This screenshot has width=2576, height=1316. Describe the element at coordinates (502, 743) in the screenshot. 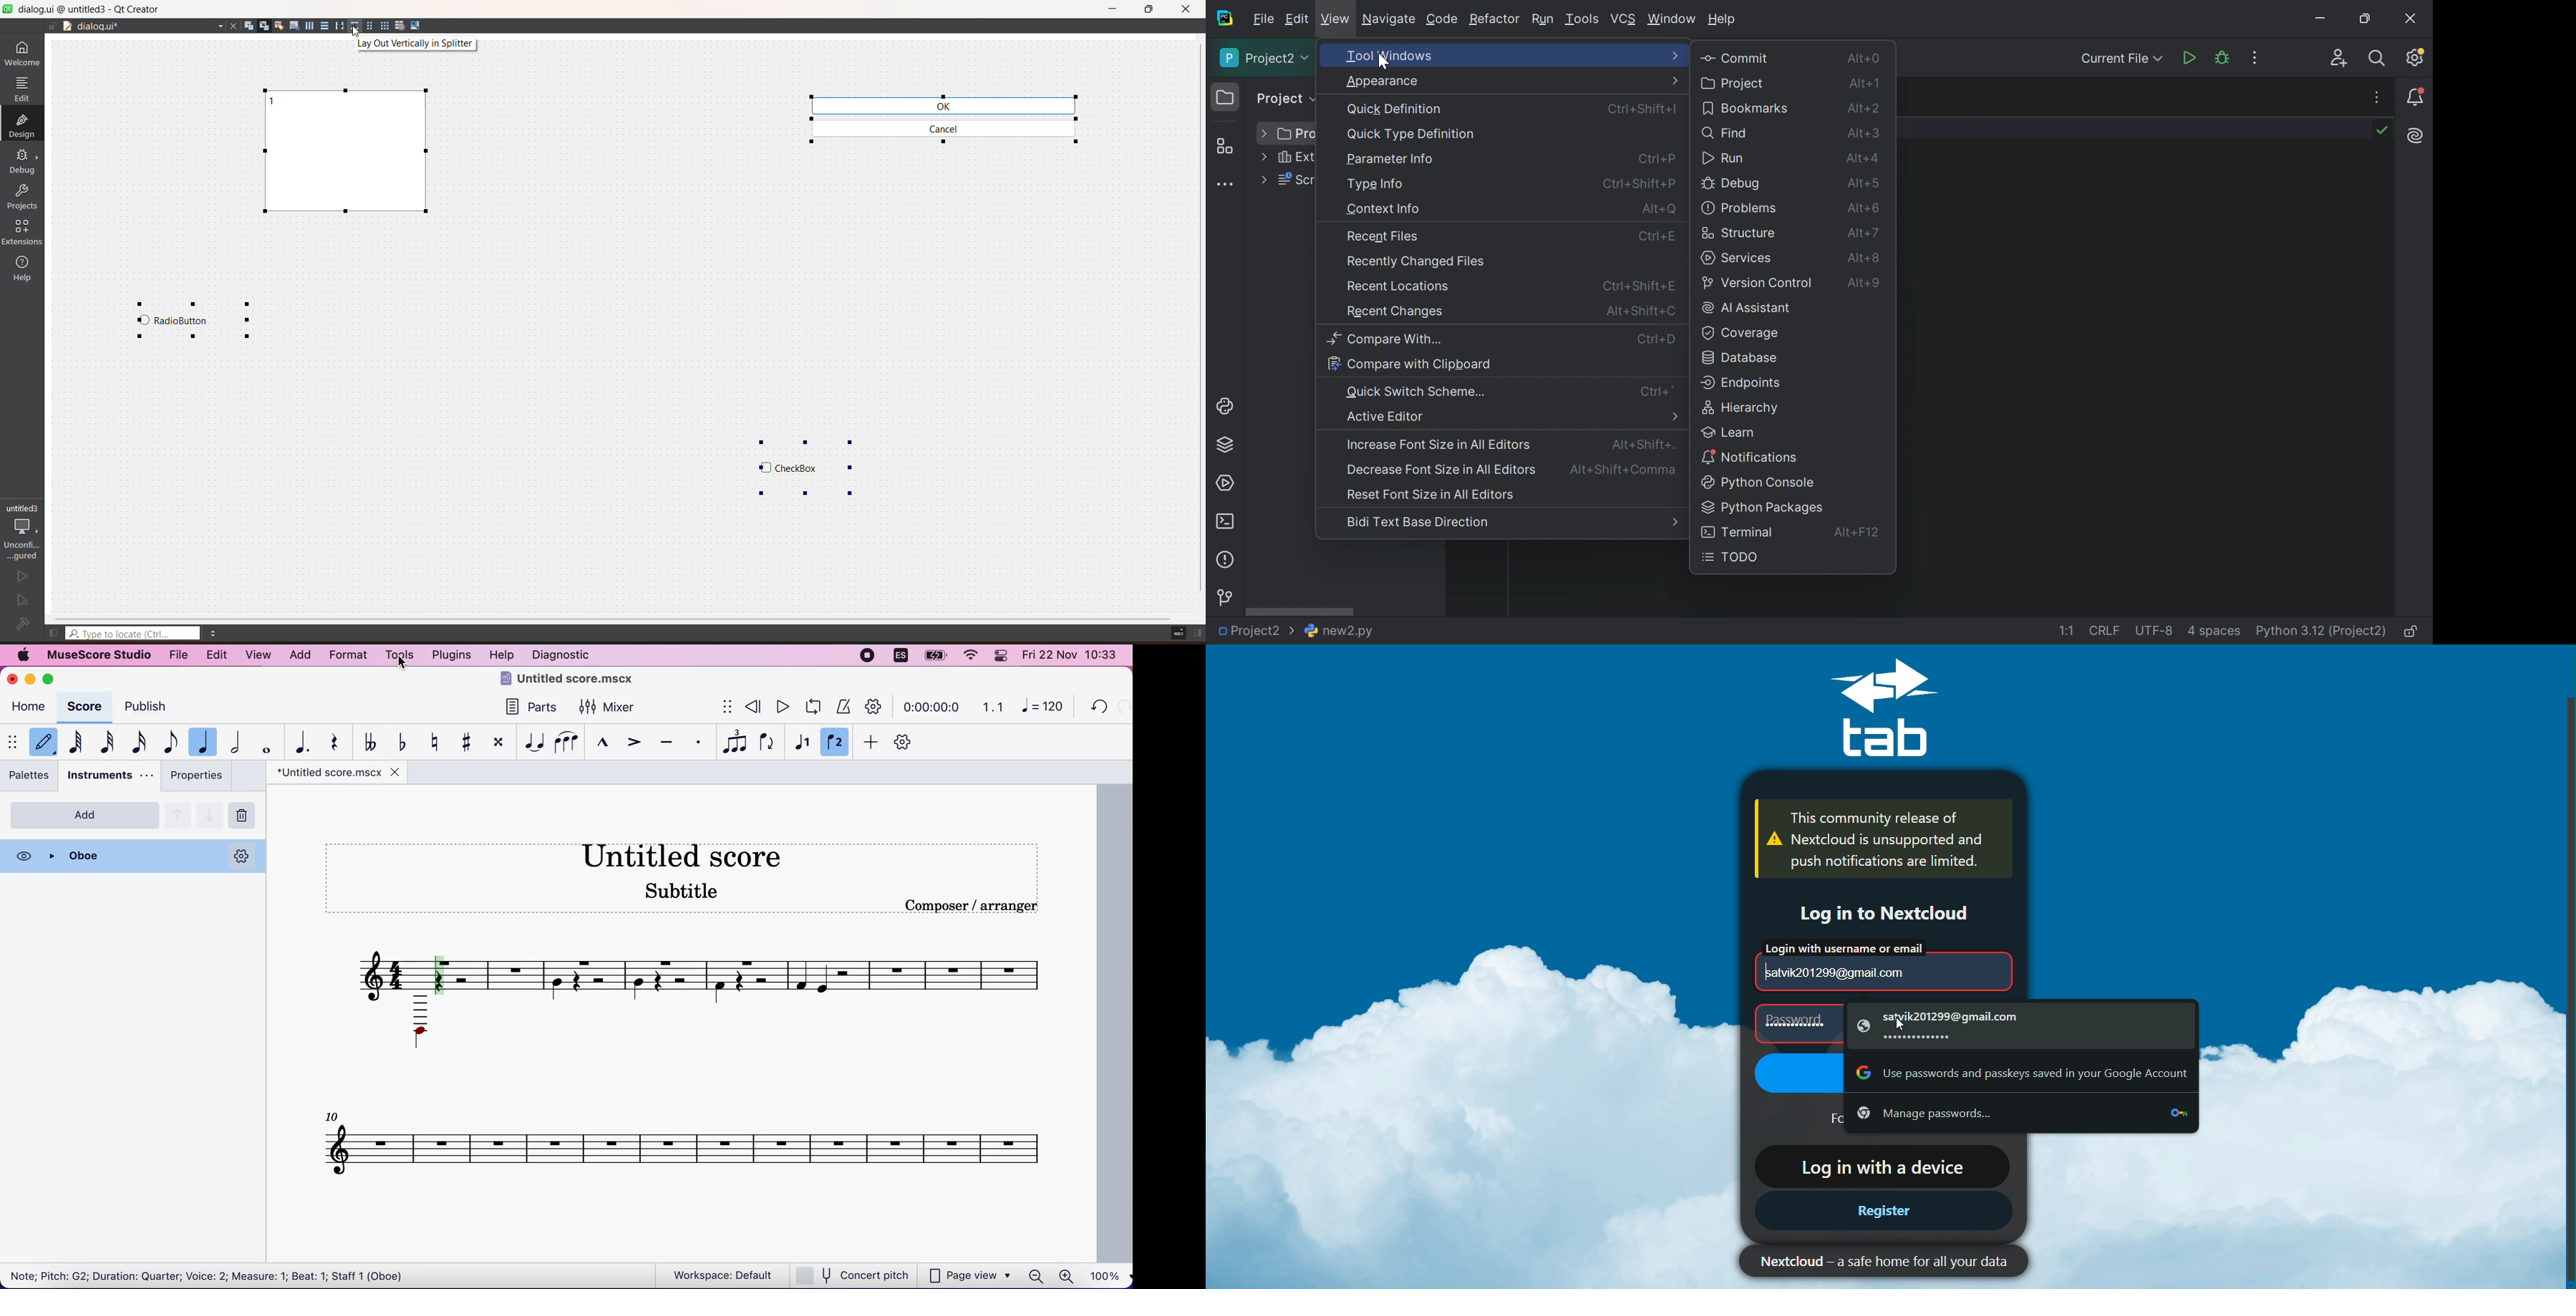

I see `toggle double sharp` at that location.